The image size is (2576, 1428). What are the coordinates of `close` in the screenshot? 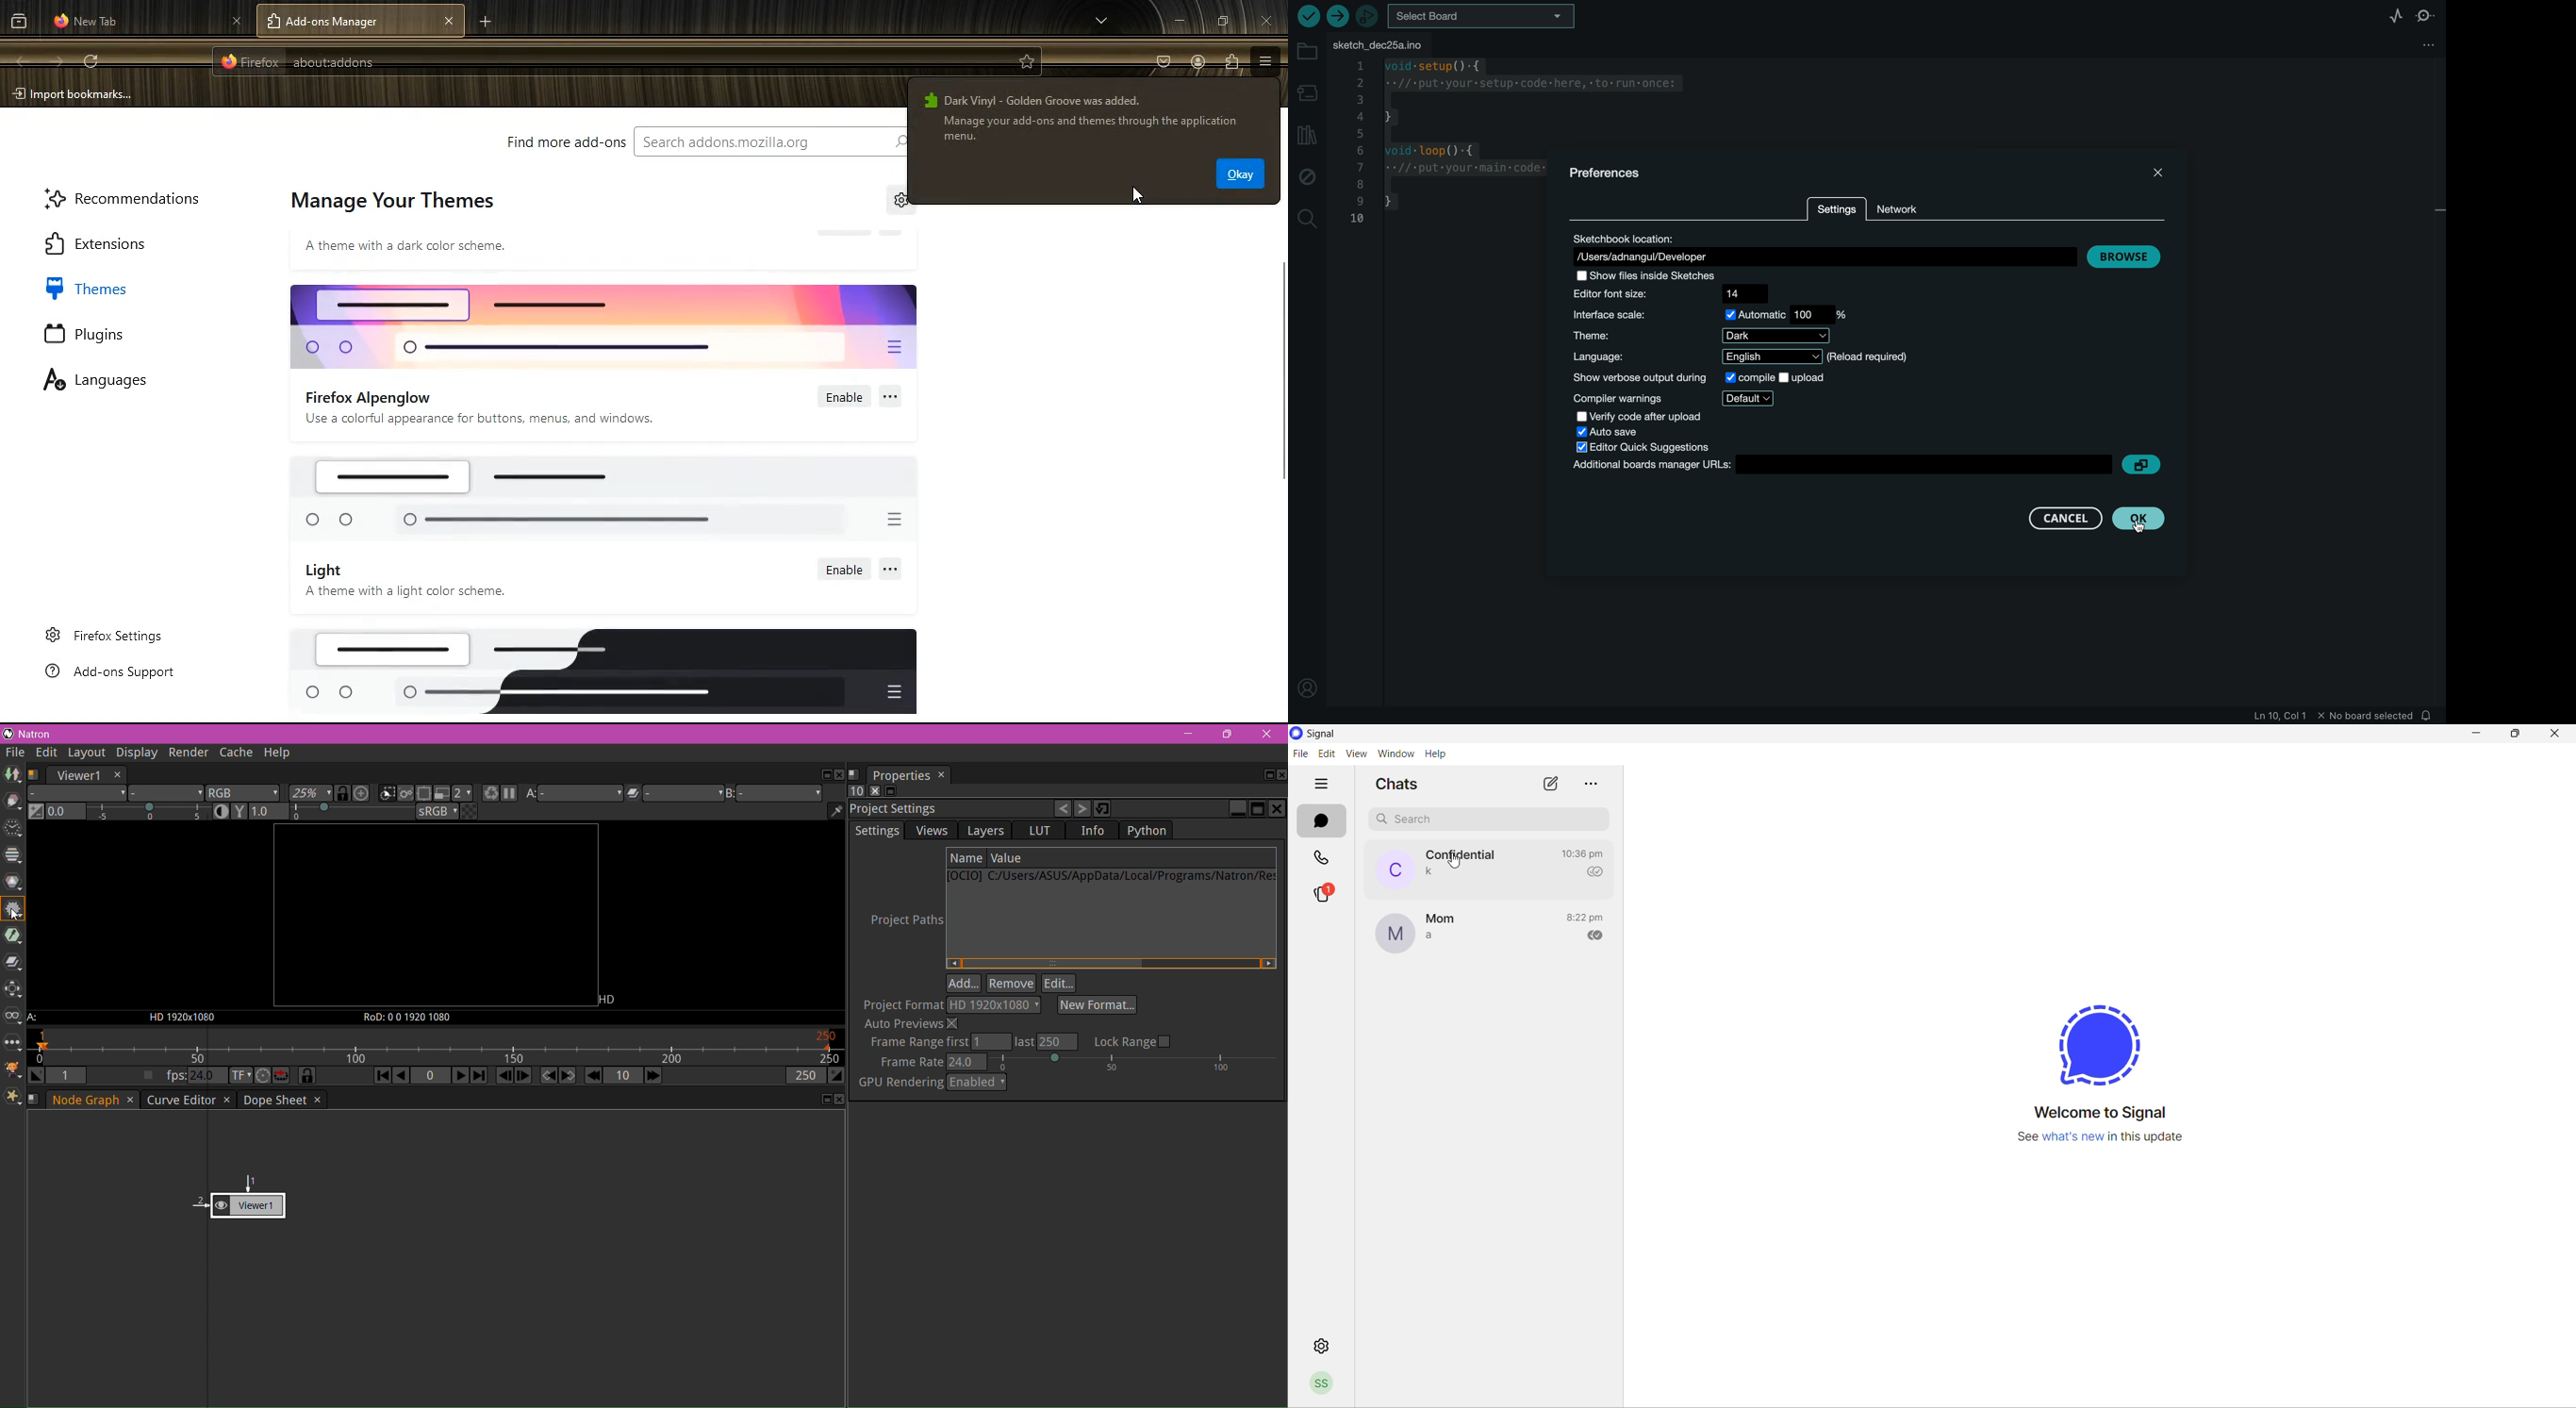 It's located at (2157, 170).